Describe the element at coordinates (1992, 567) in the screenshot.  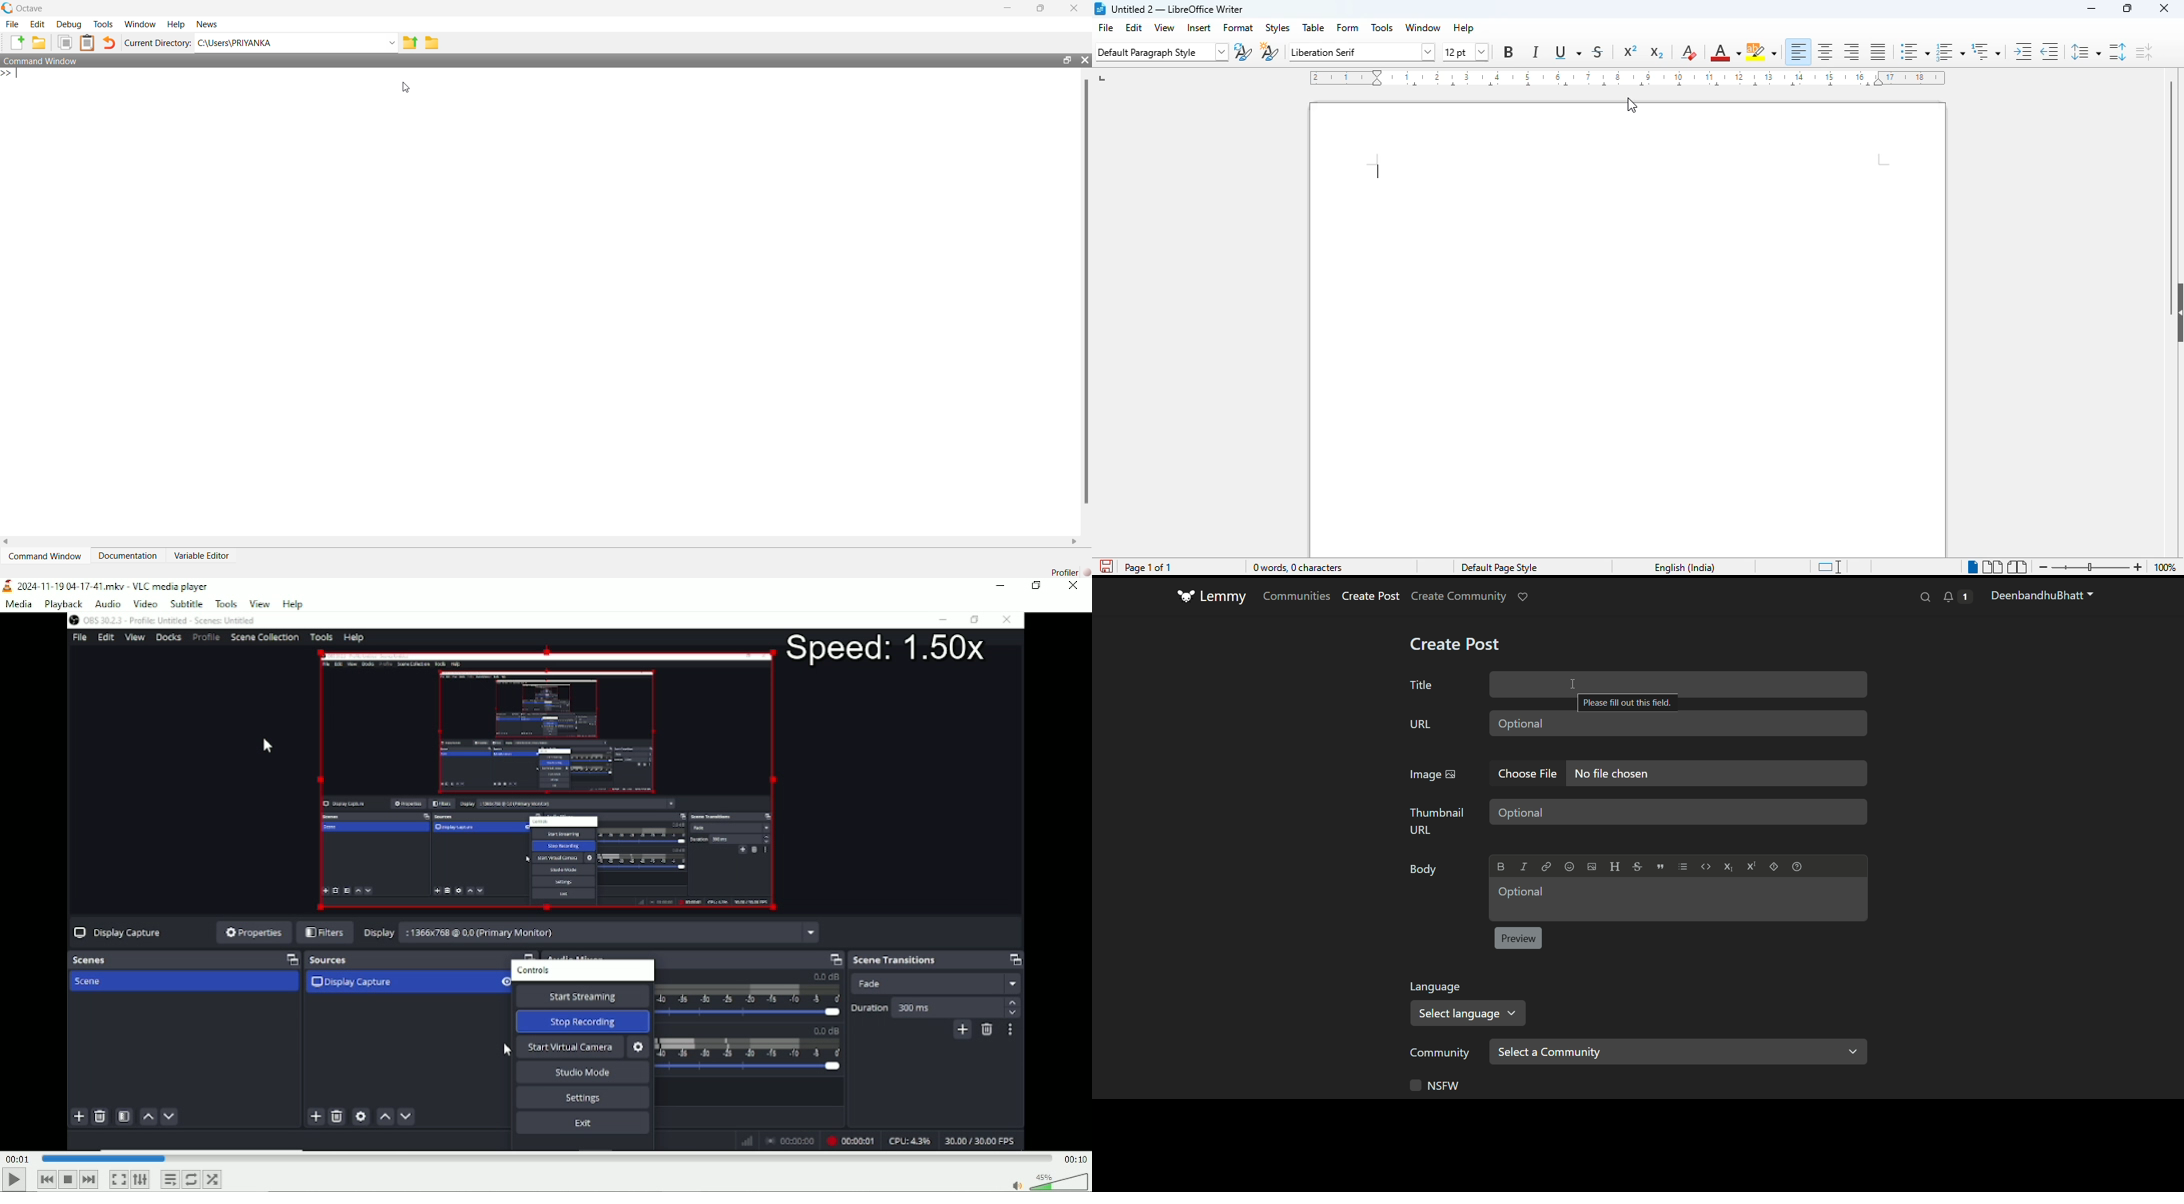
I see `multi-page view` at that location.